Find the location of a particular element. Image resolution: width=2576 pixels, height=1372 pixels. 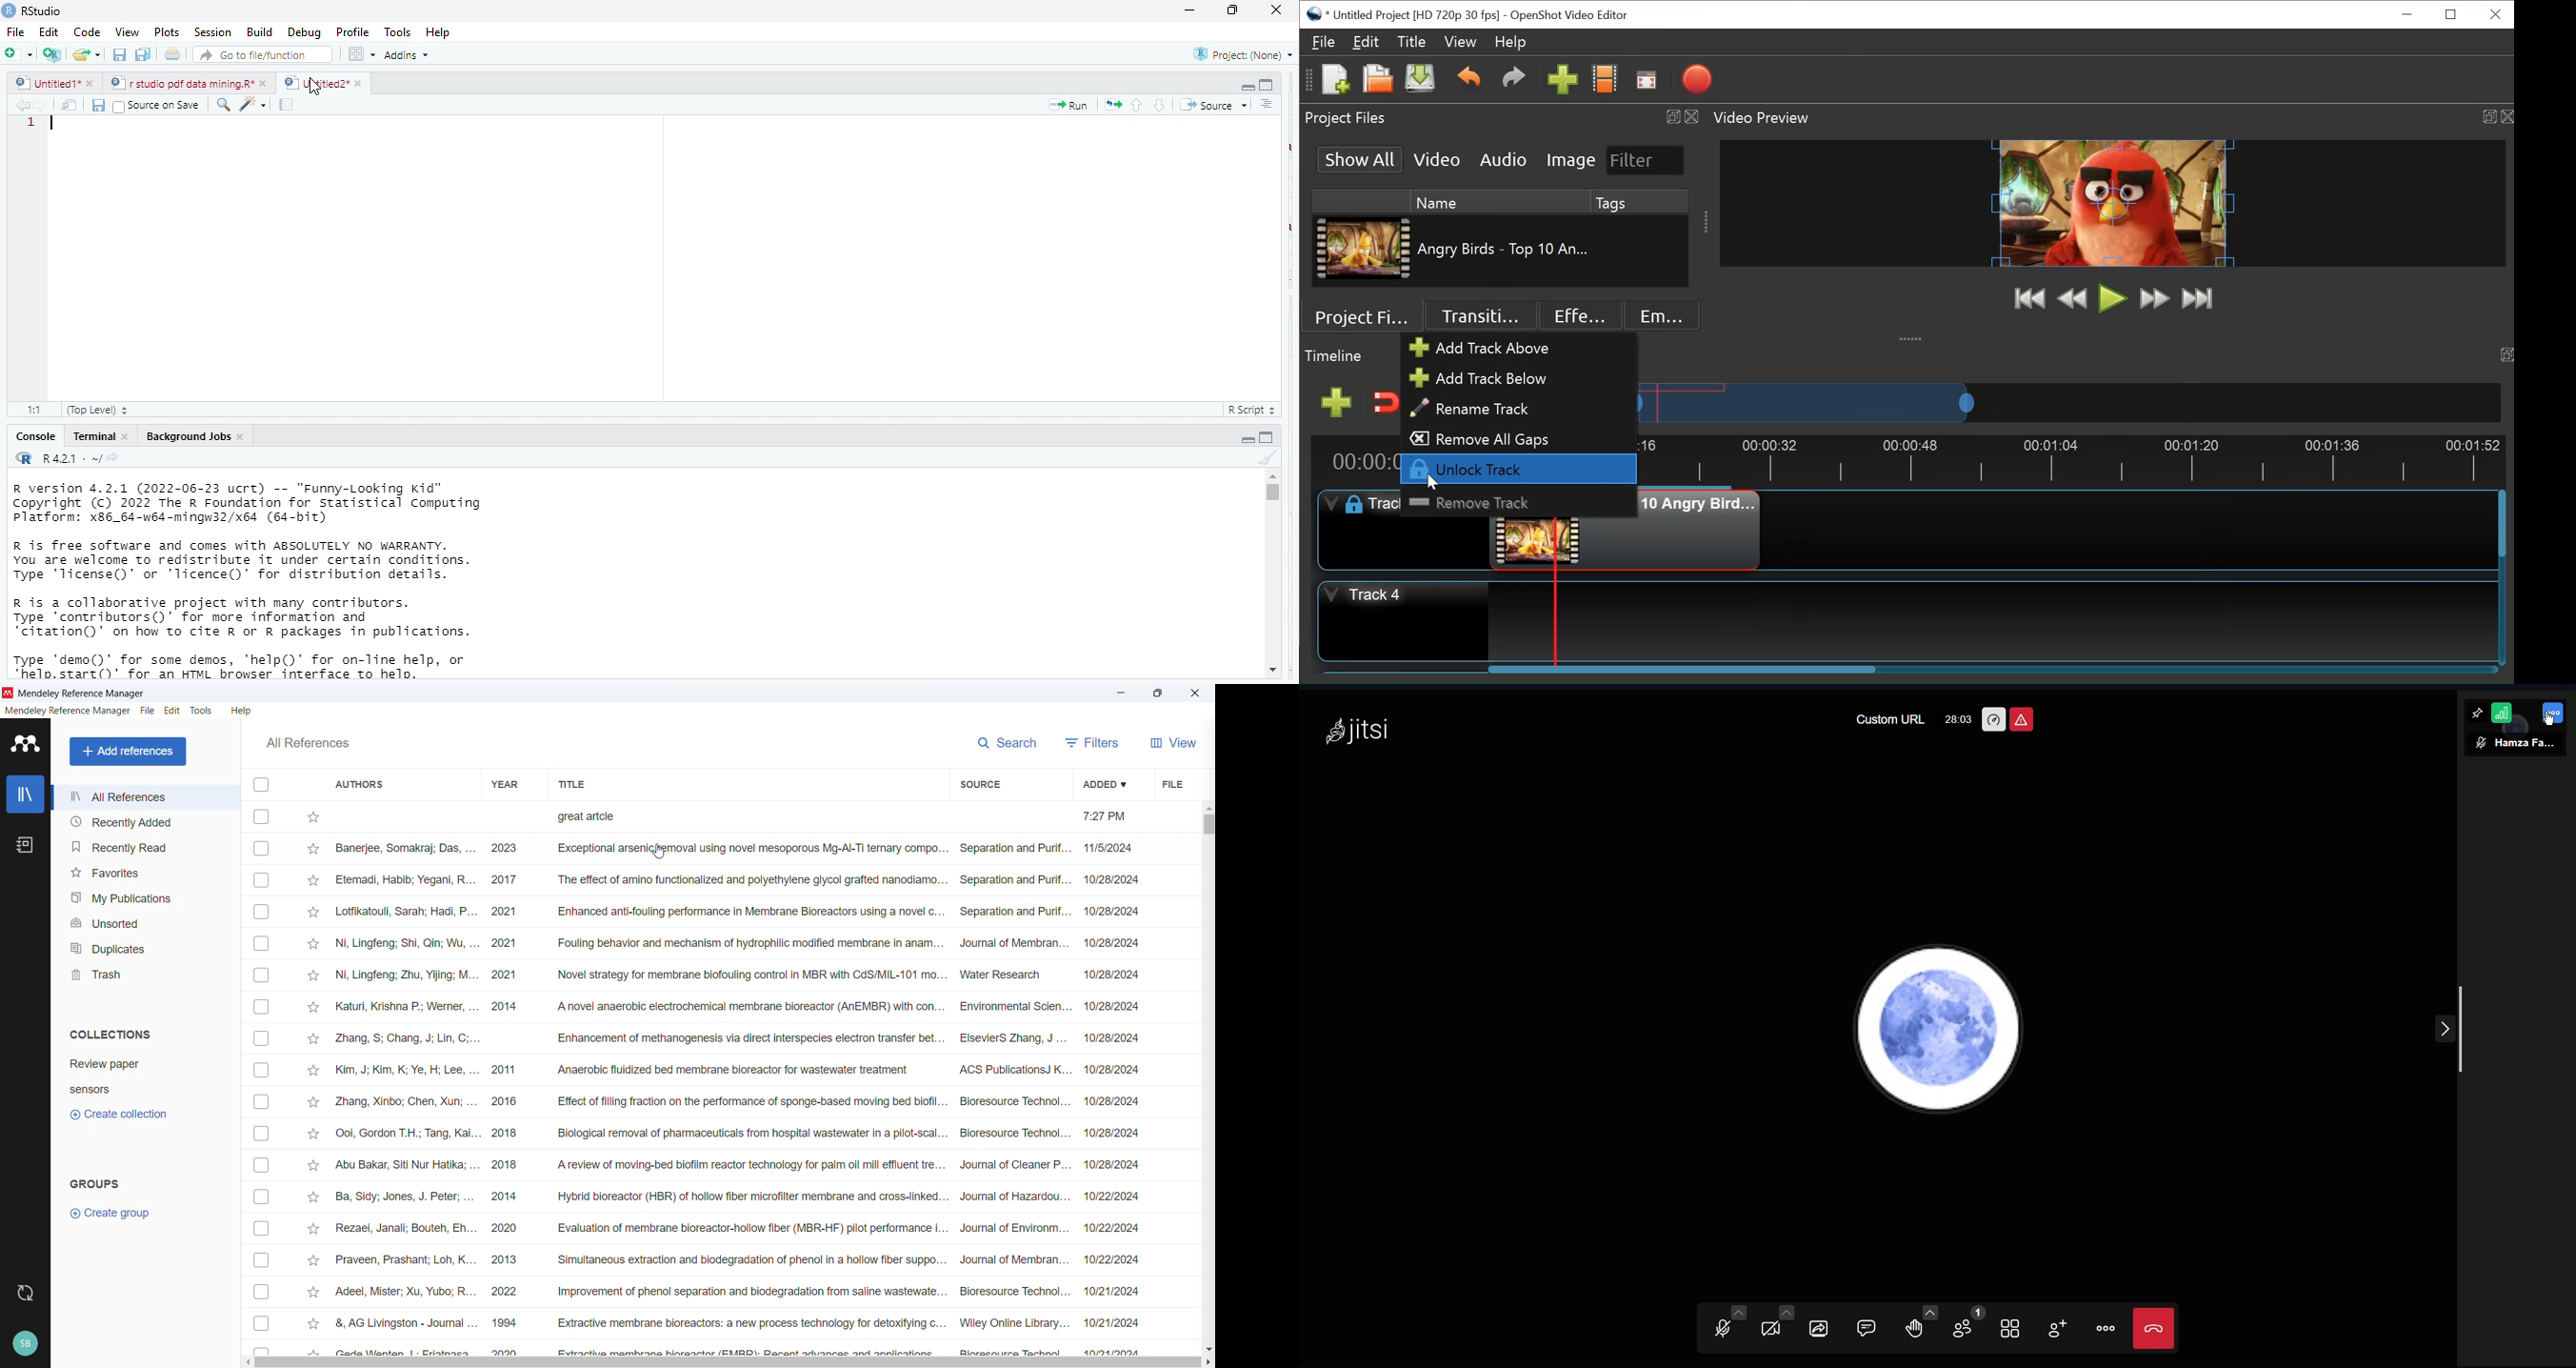

Scroll down  is located at coordinates (1208, 1349).